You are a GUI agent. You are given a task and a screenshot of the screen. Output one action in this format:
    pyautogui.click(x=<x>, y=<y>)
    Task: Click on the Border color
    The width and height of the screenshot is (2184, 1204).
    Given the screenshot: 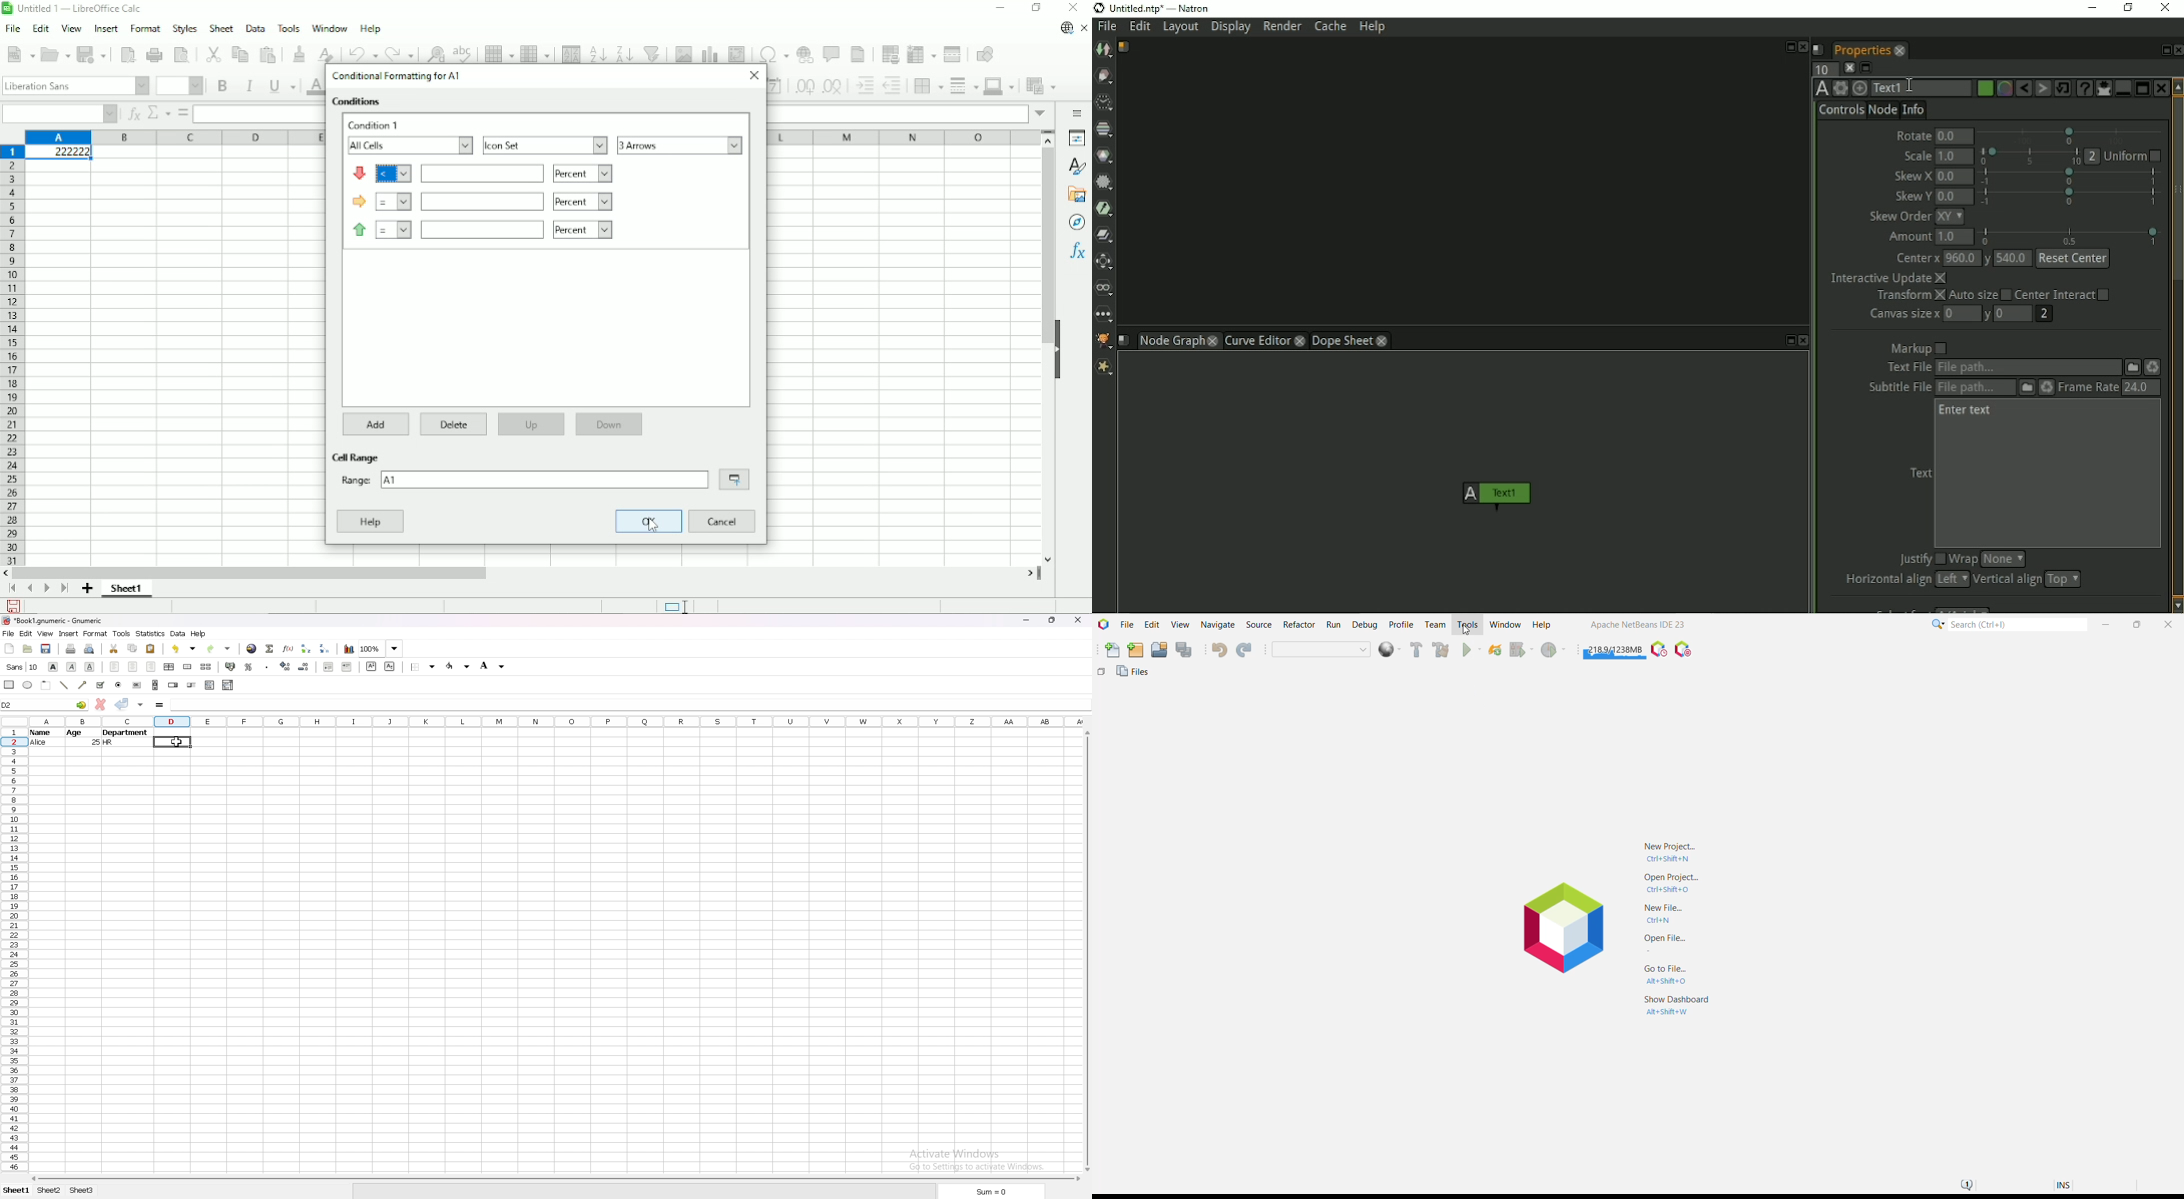 What is the action you would take?
    pyautogui.click(x=1001, y=86)
    